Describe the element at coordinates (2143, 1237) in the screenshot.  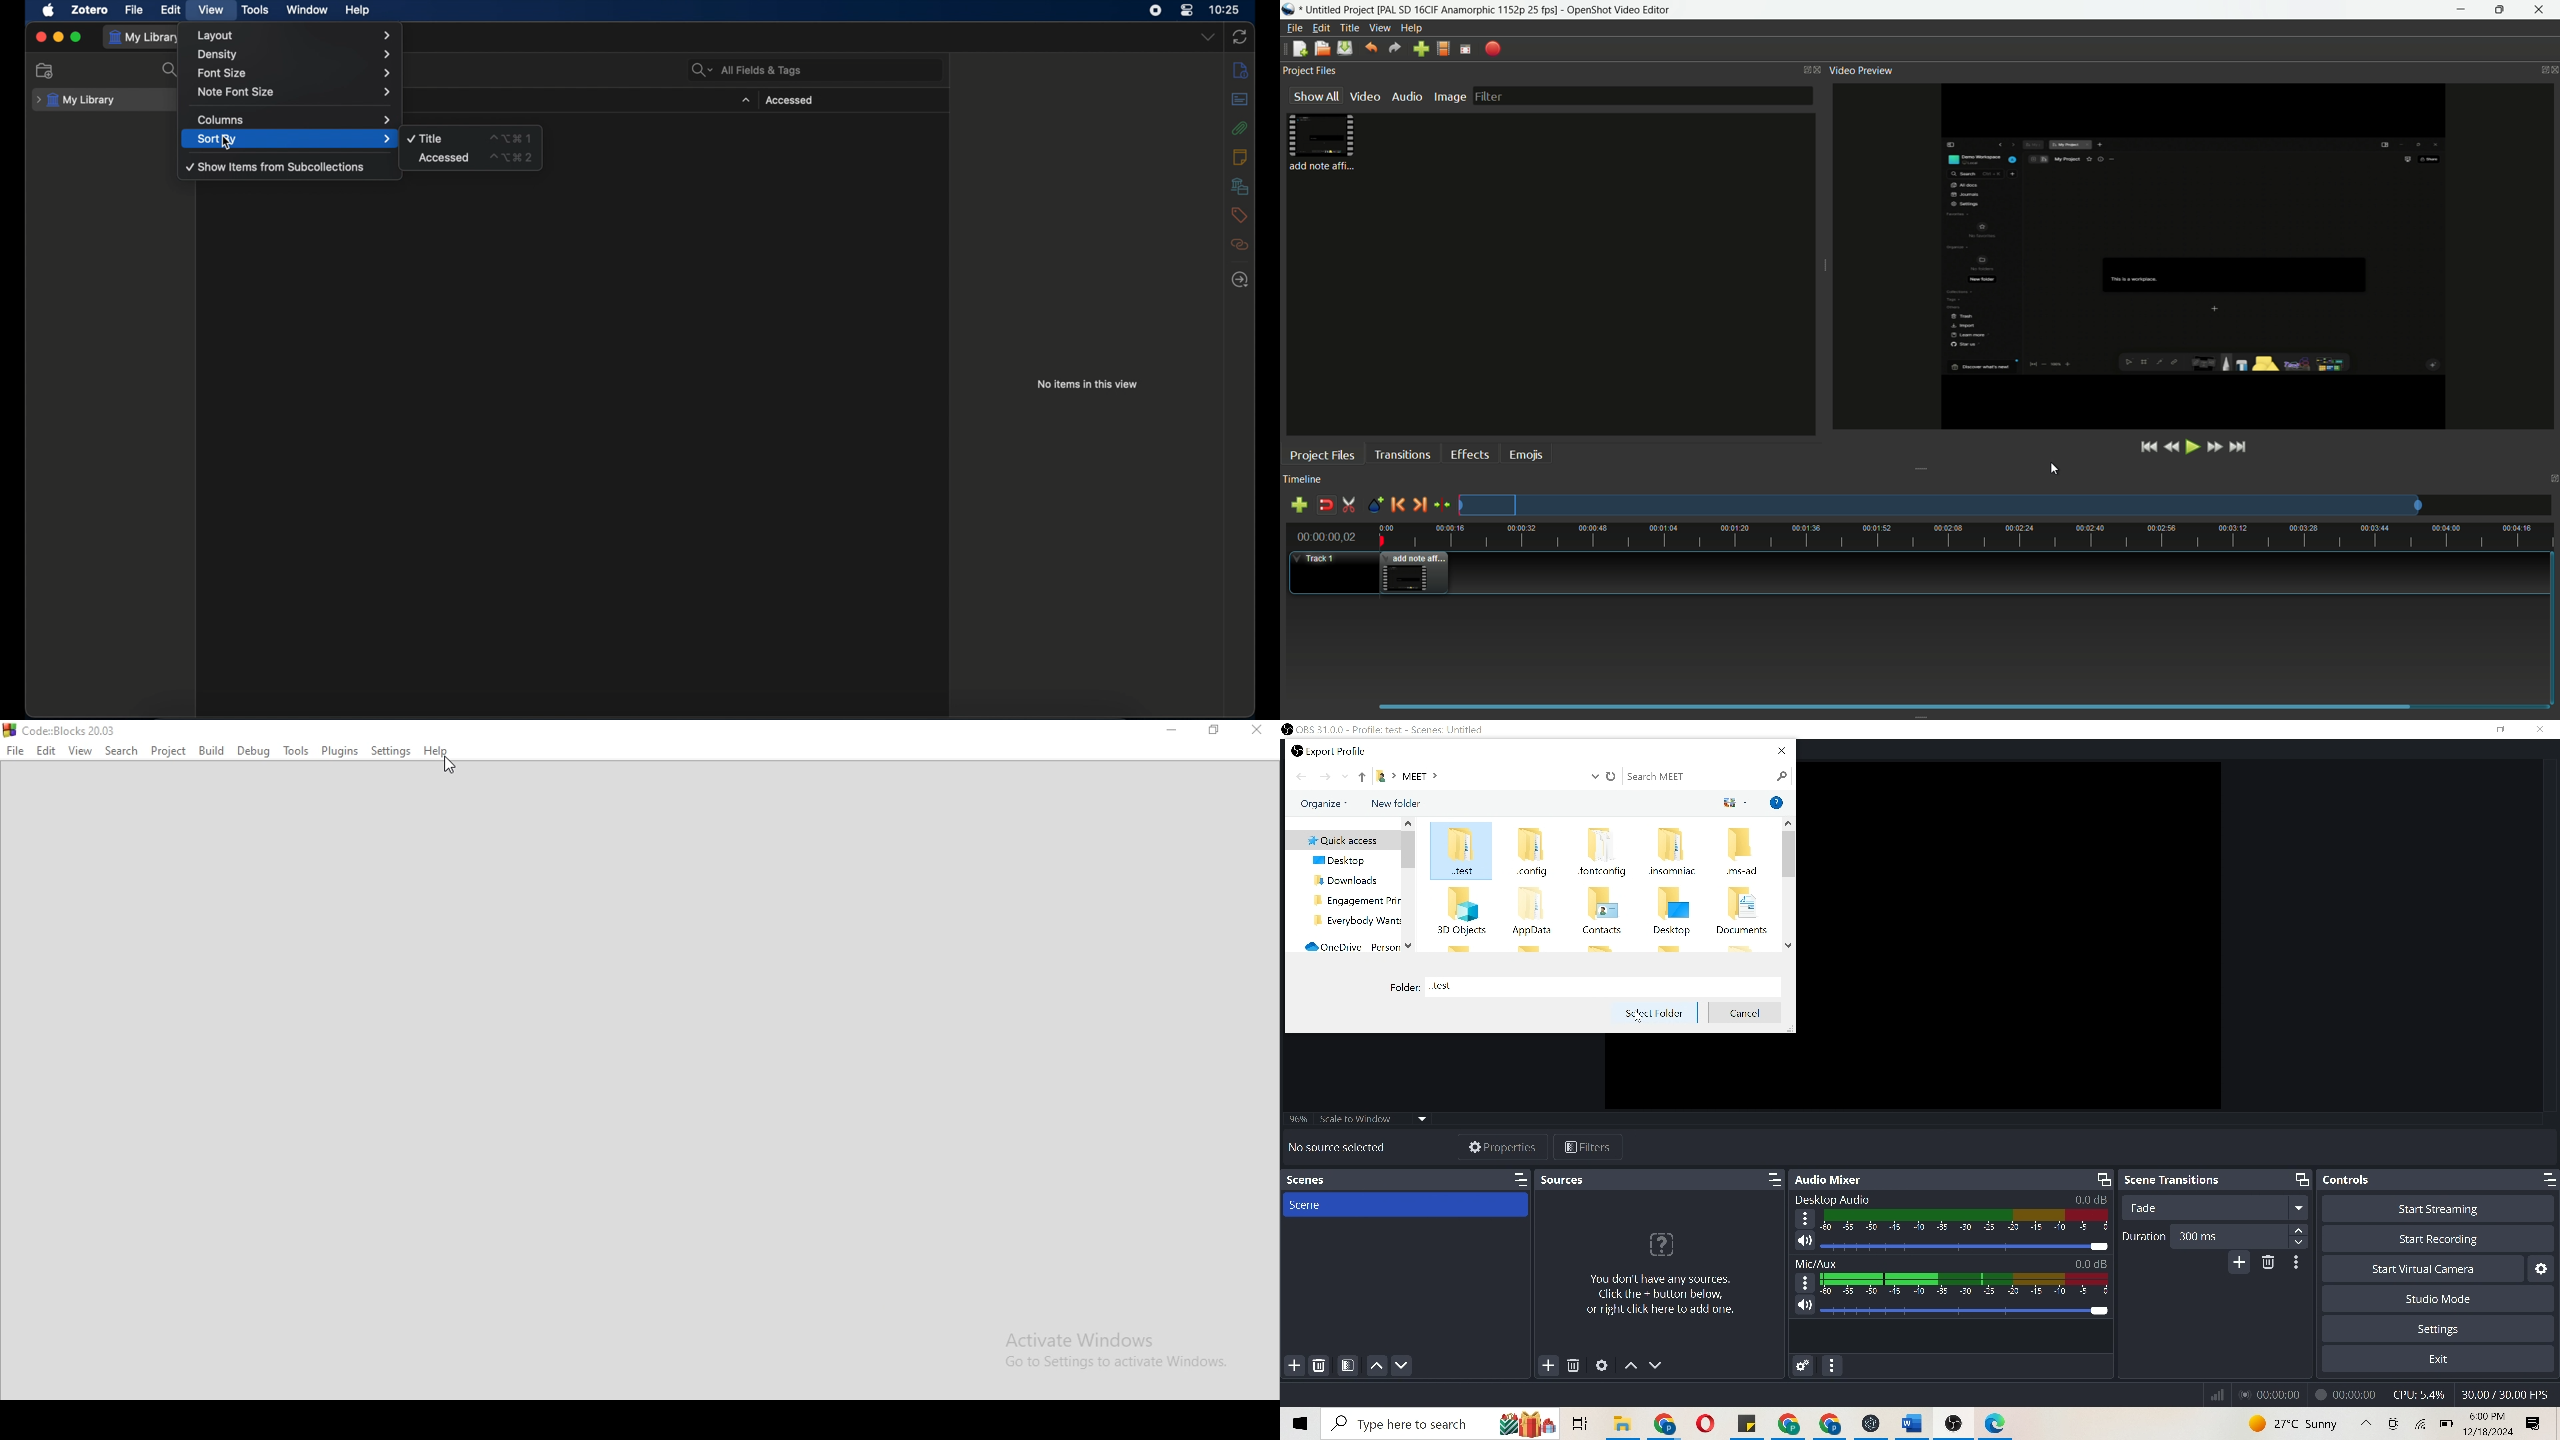
I see `duration` at that location.